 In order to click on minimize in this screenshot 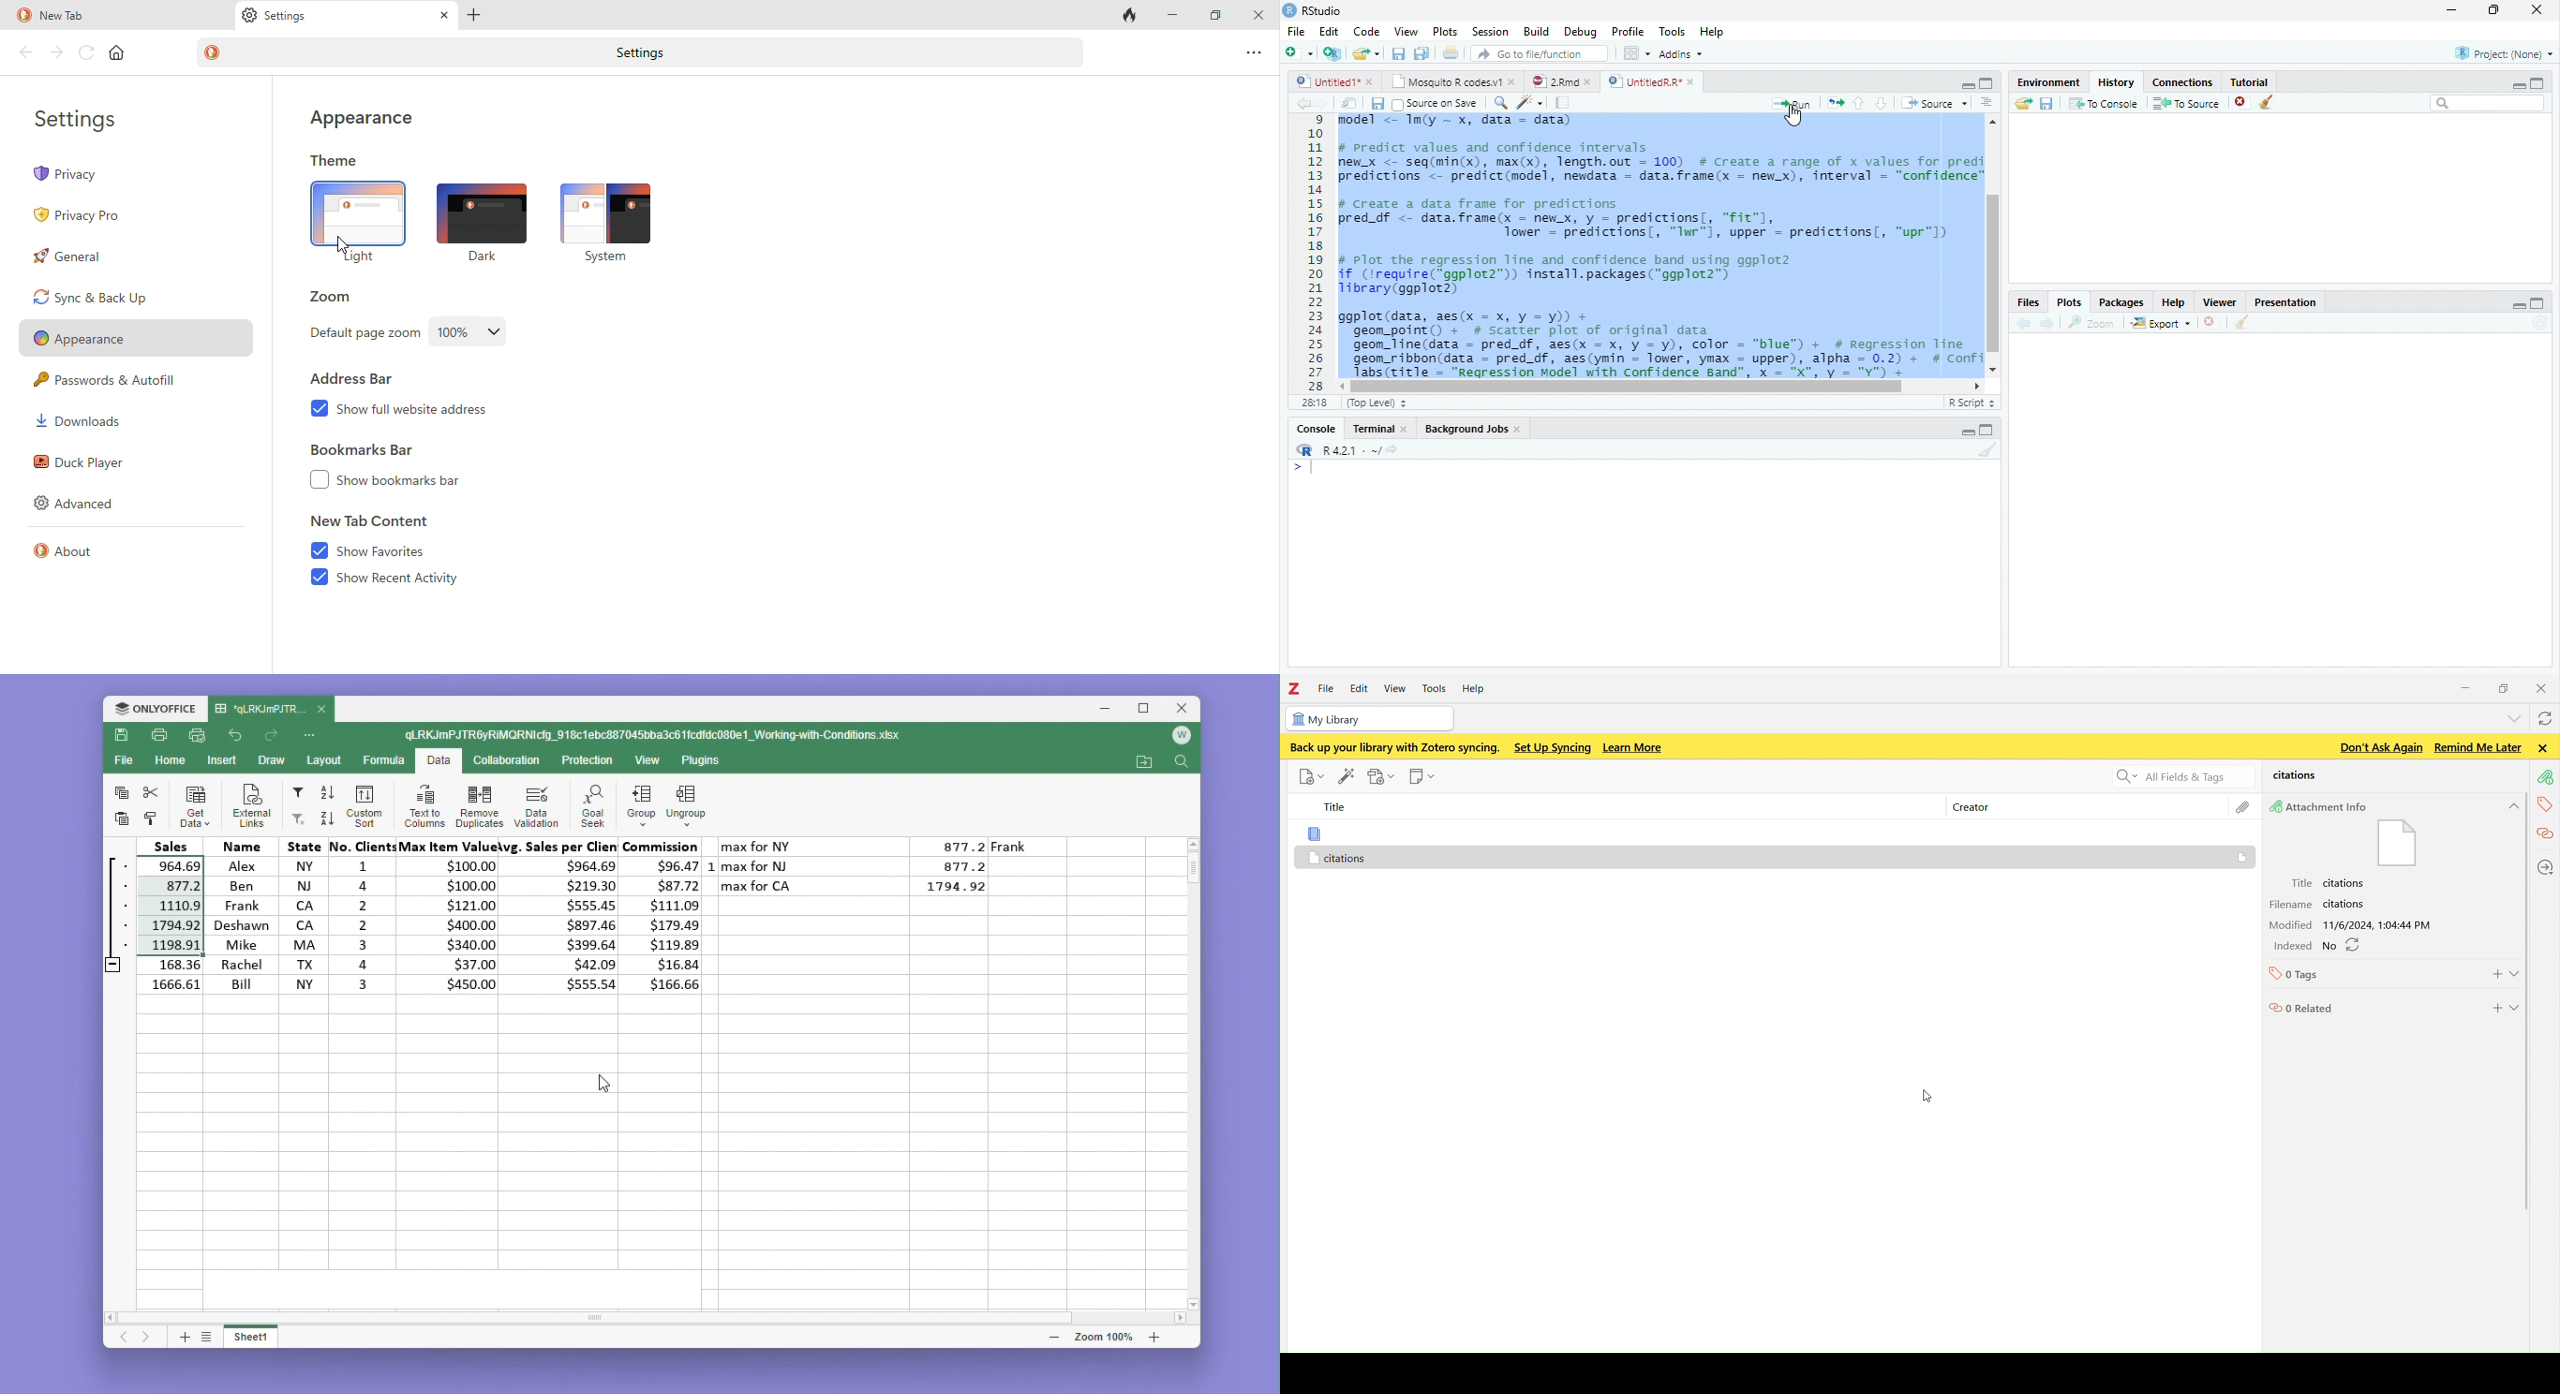, I will do `click(1968, 87)`.